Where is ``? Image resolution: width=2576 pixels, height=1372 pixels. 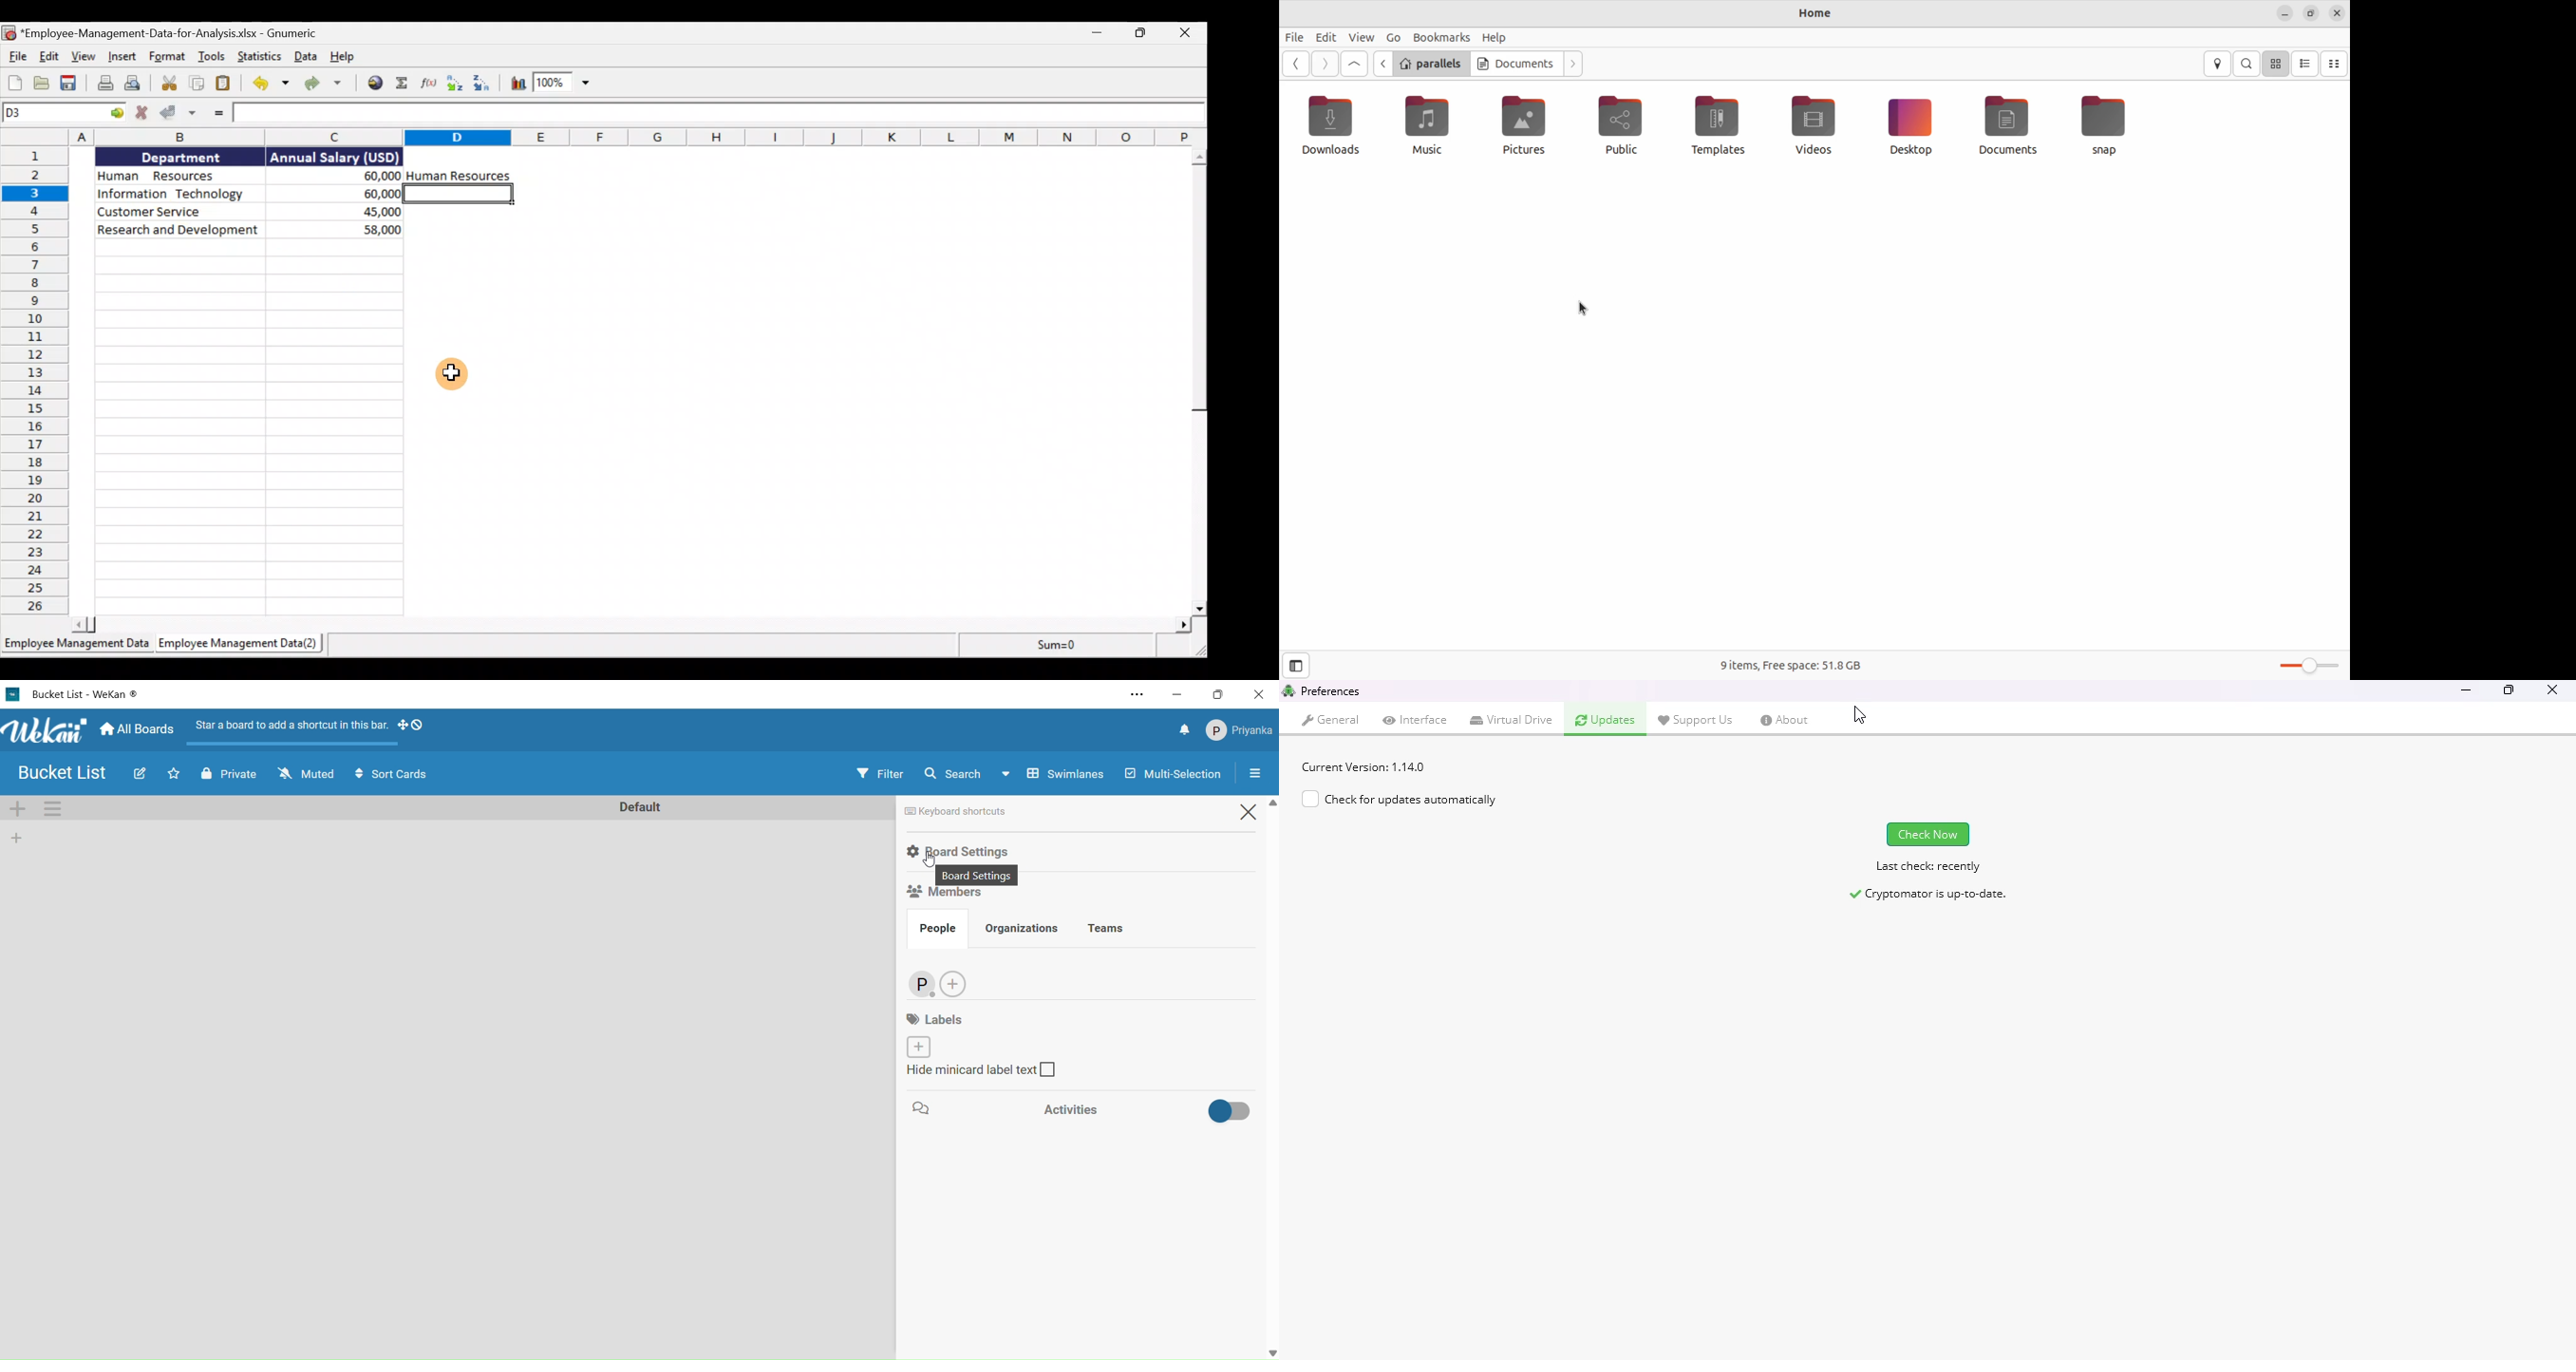
 is located at coordinates (1026, 929).